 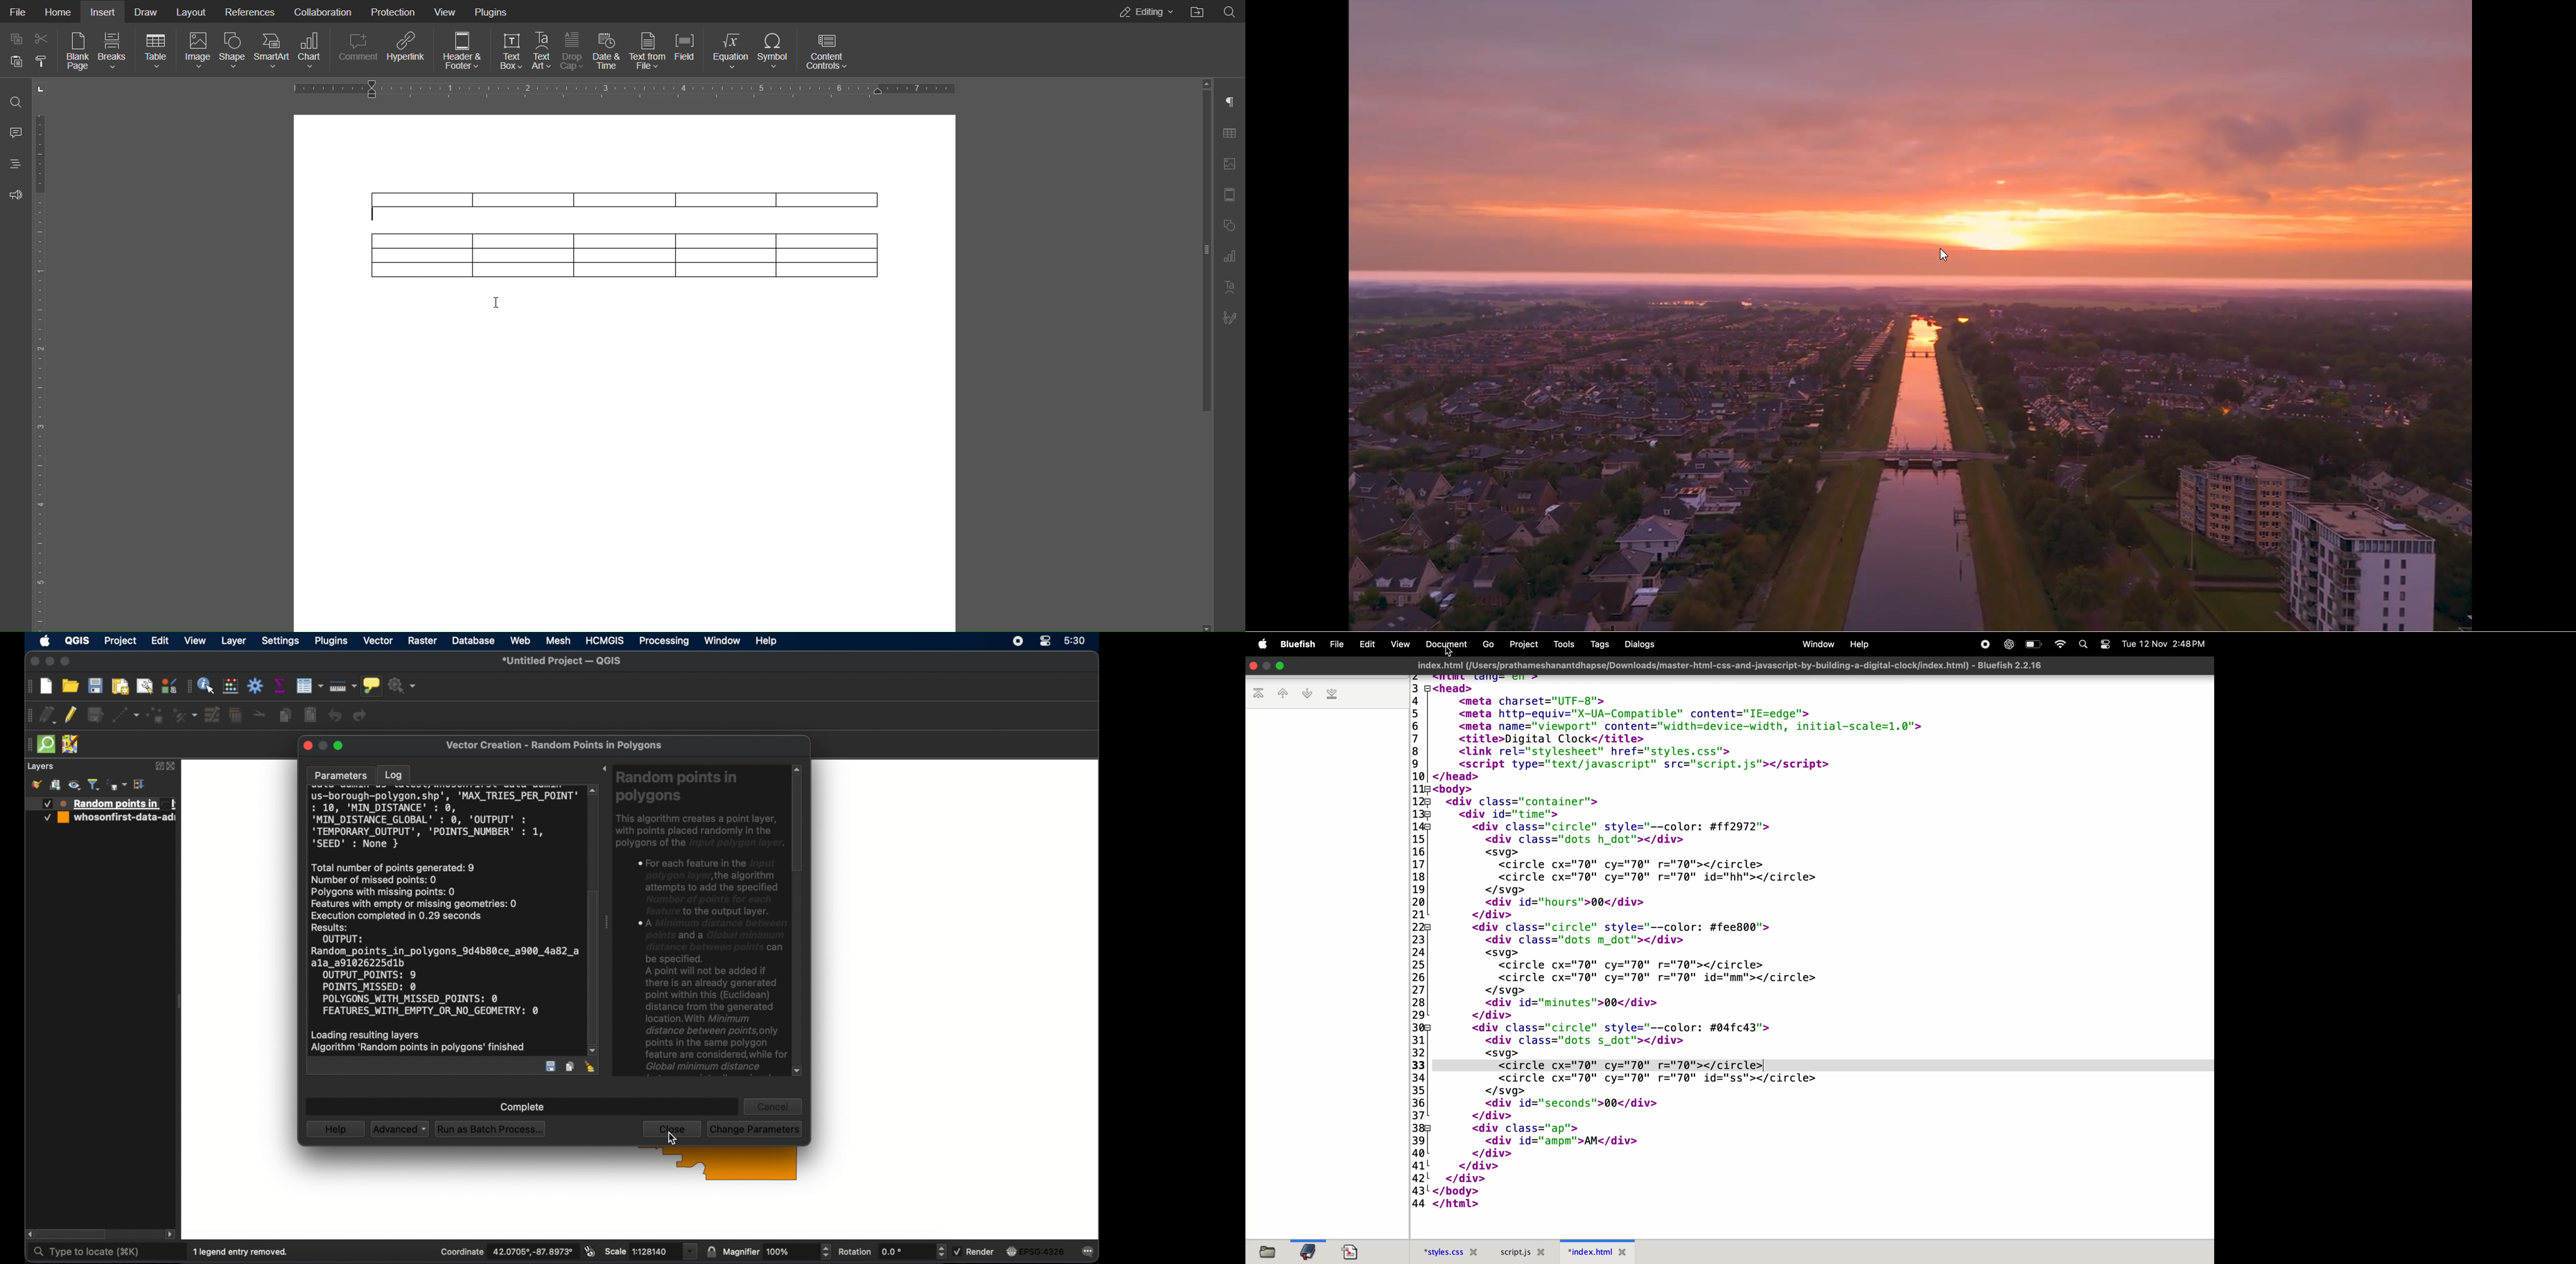 I want to click on database, so click(x=473, y=640).